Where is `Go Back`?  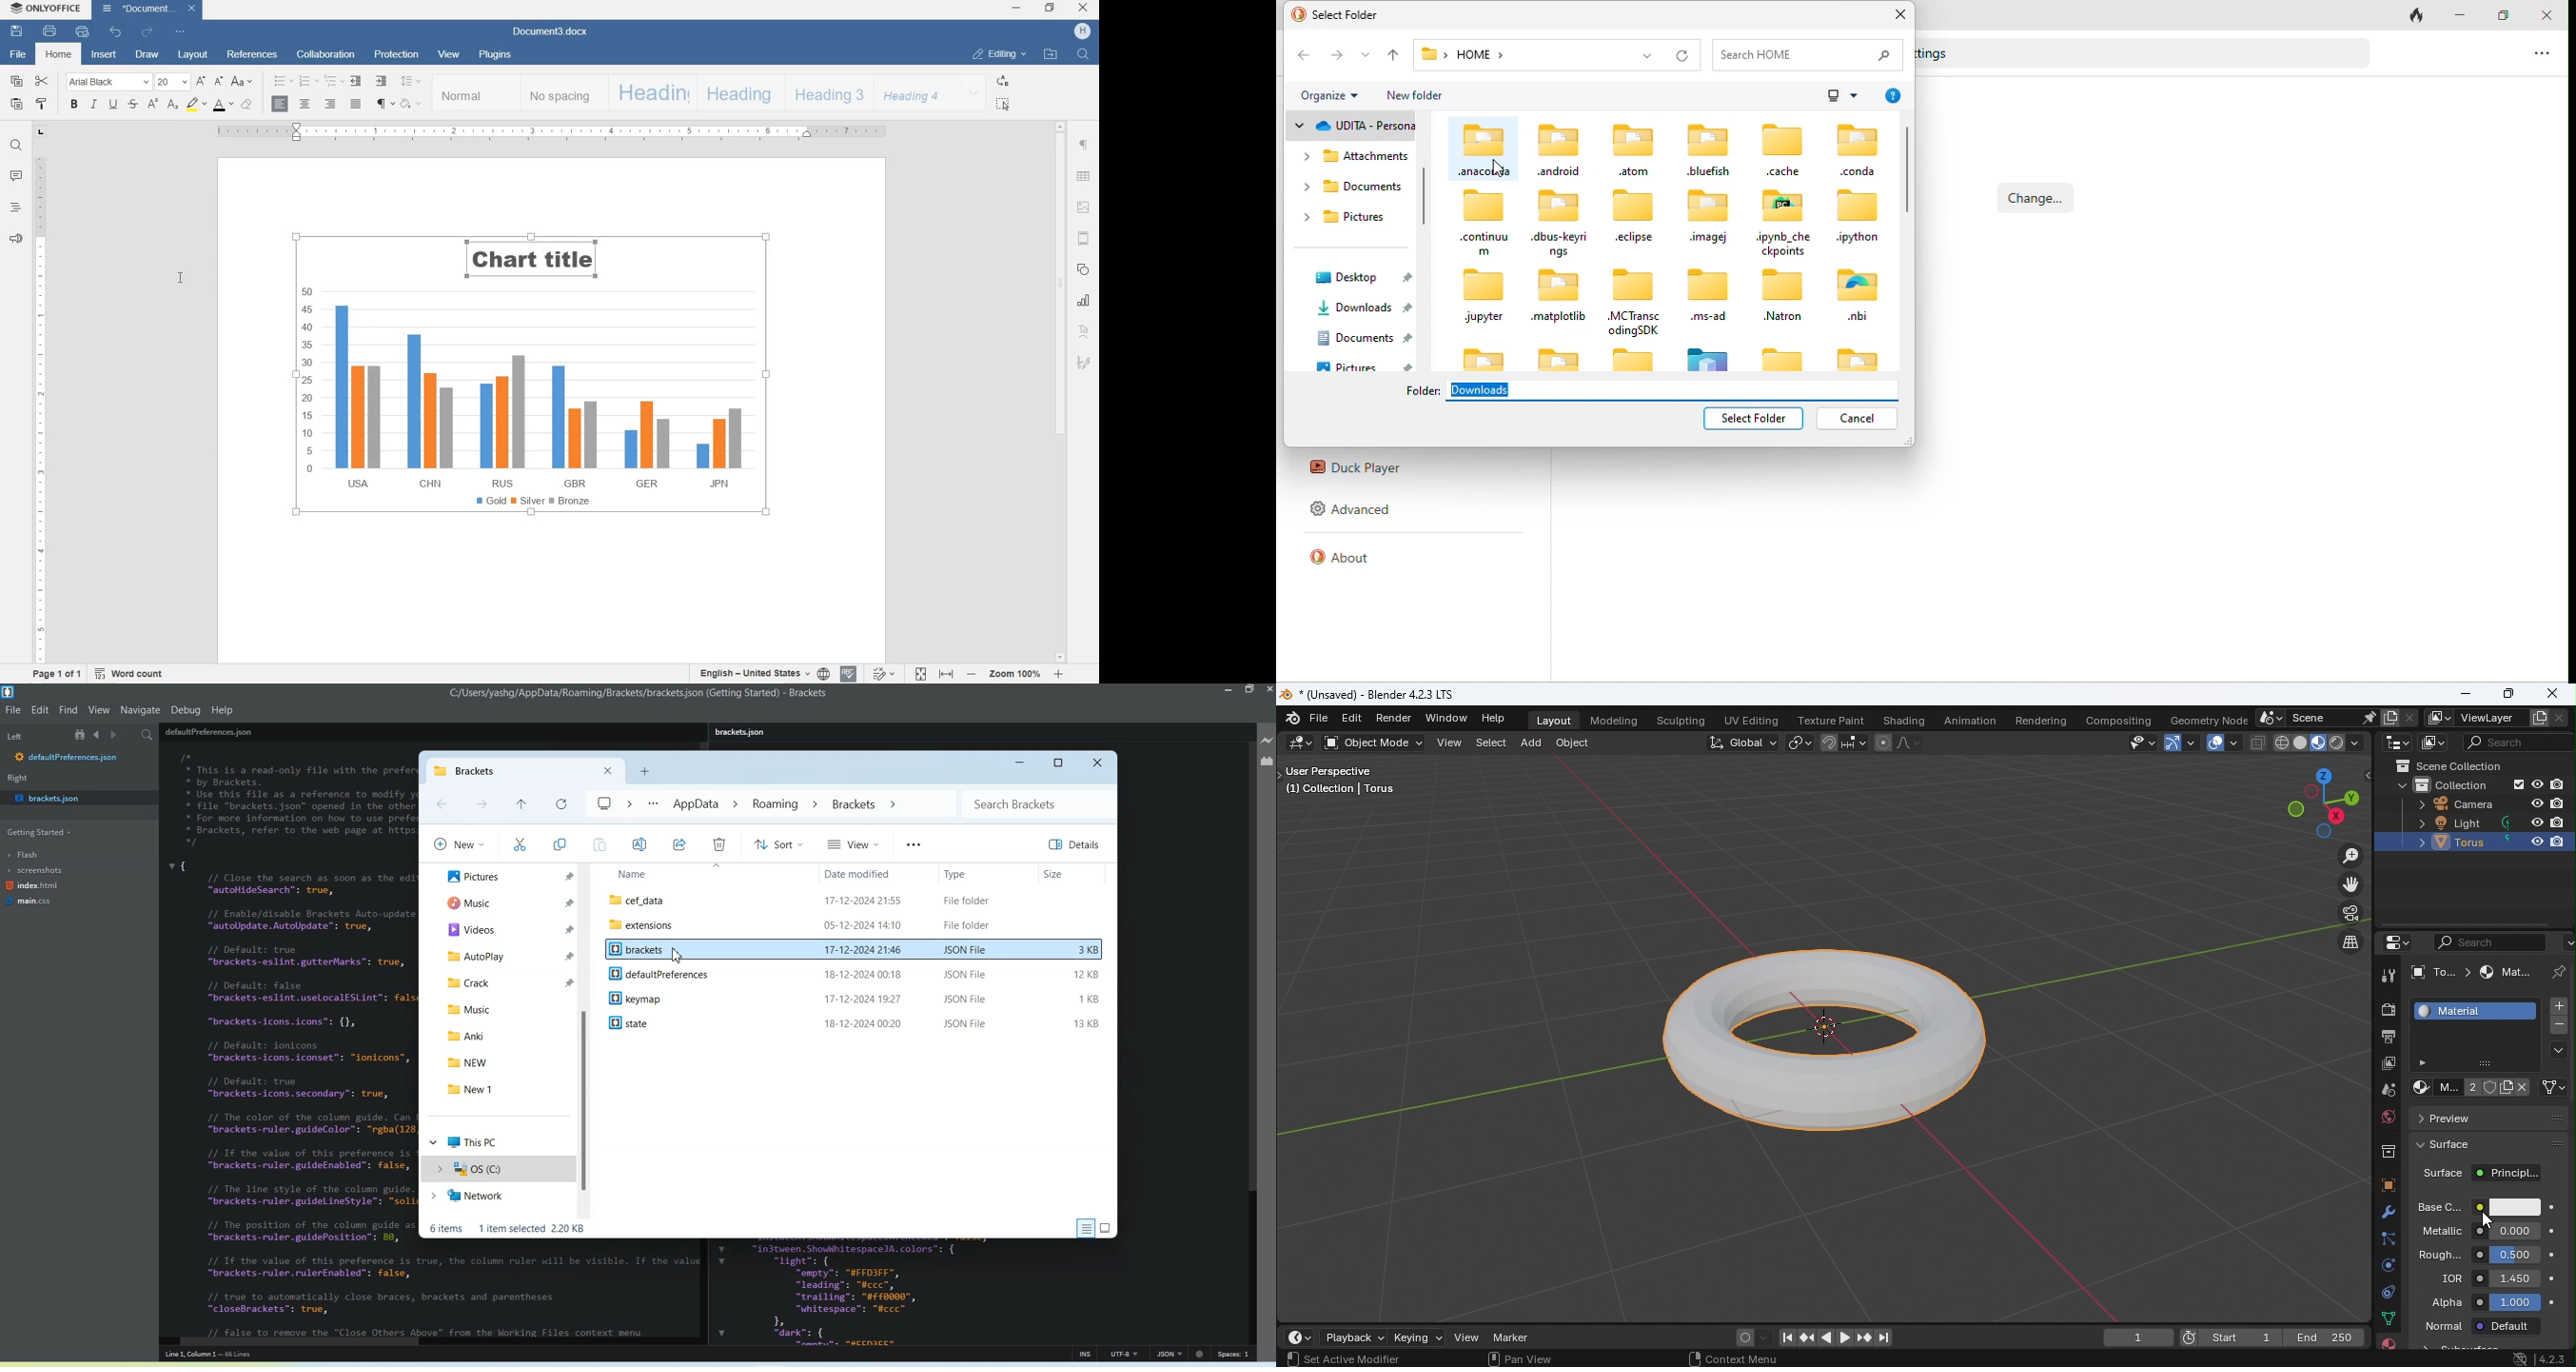
Go Back is located at coordinates (441, 805).